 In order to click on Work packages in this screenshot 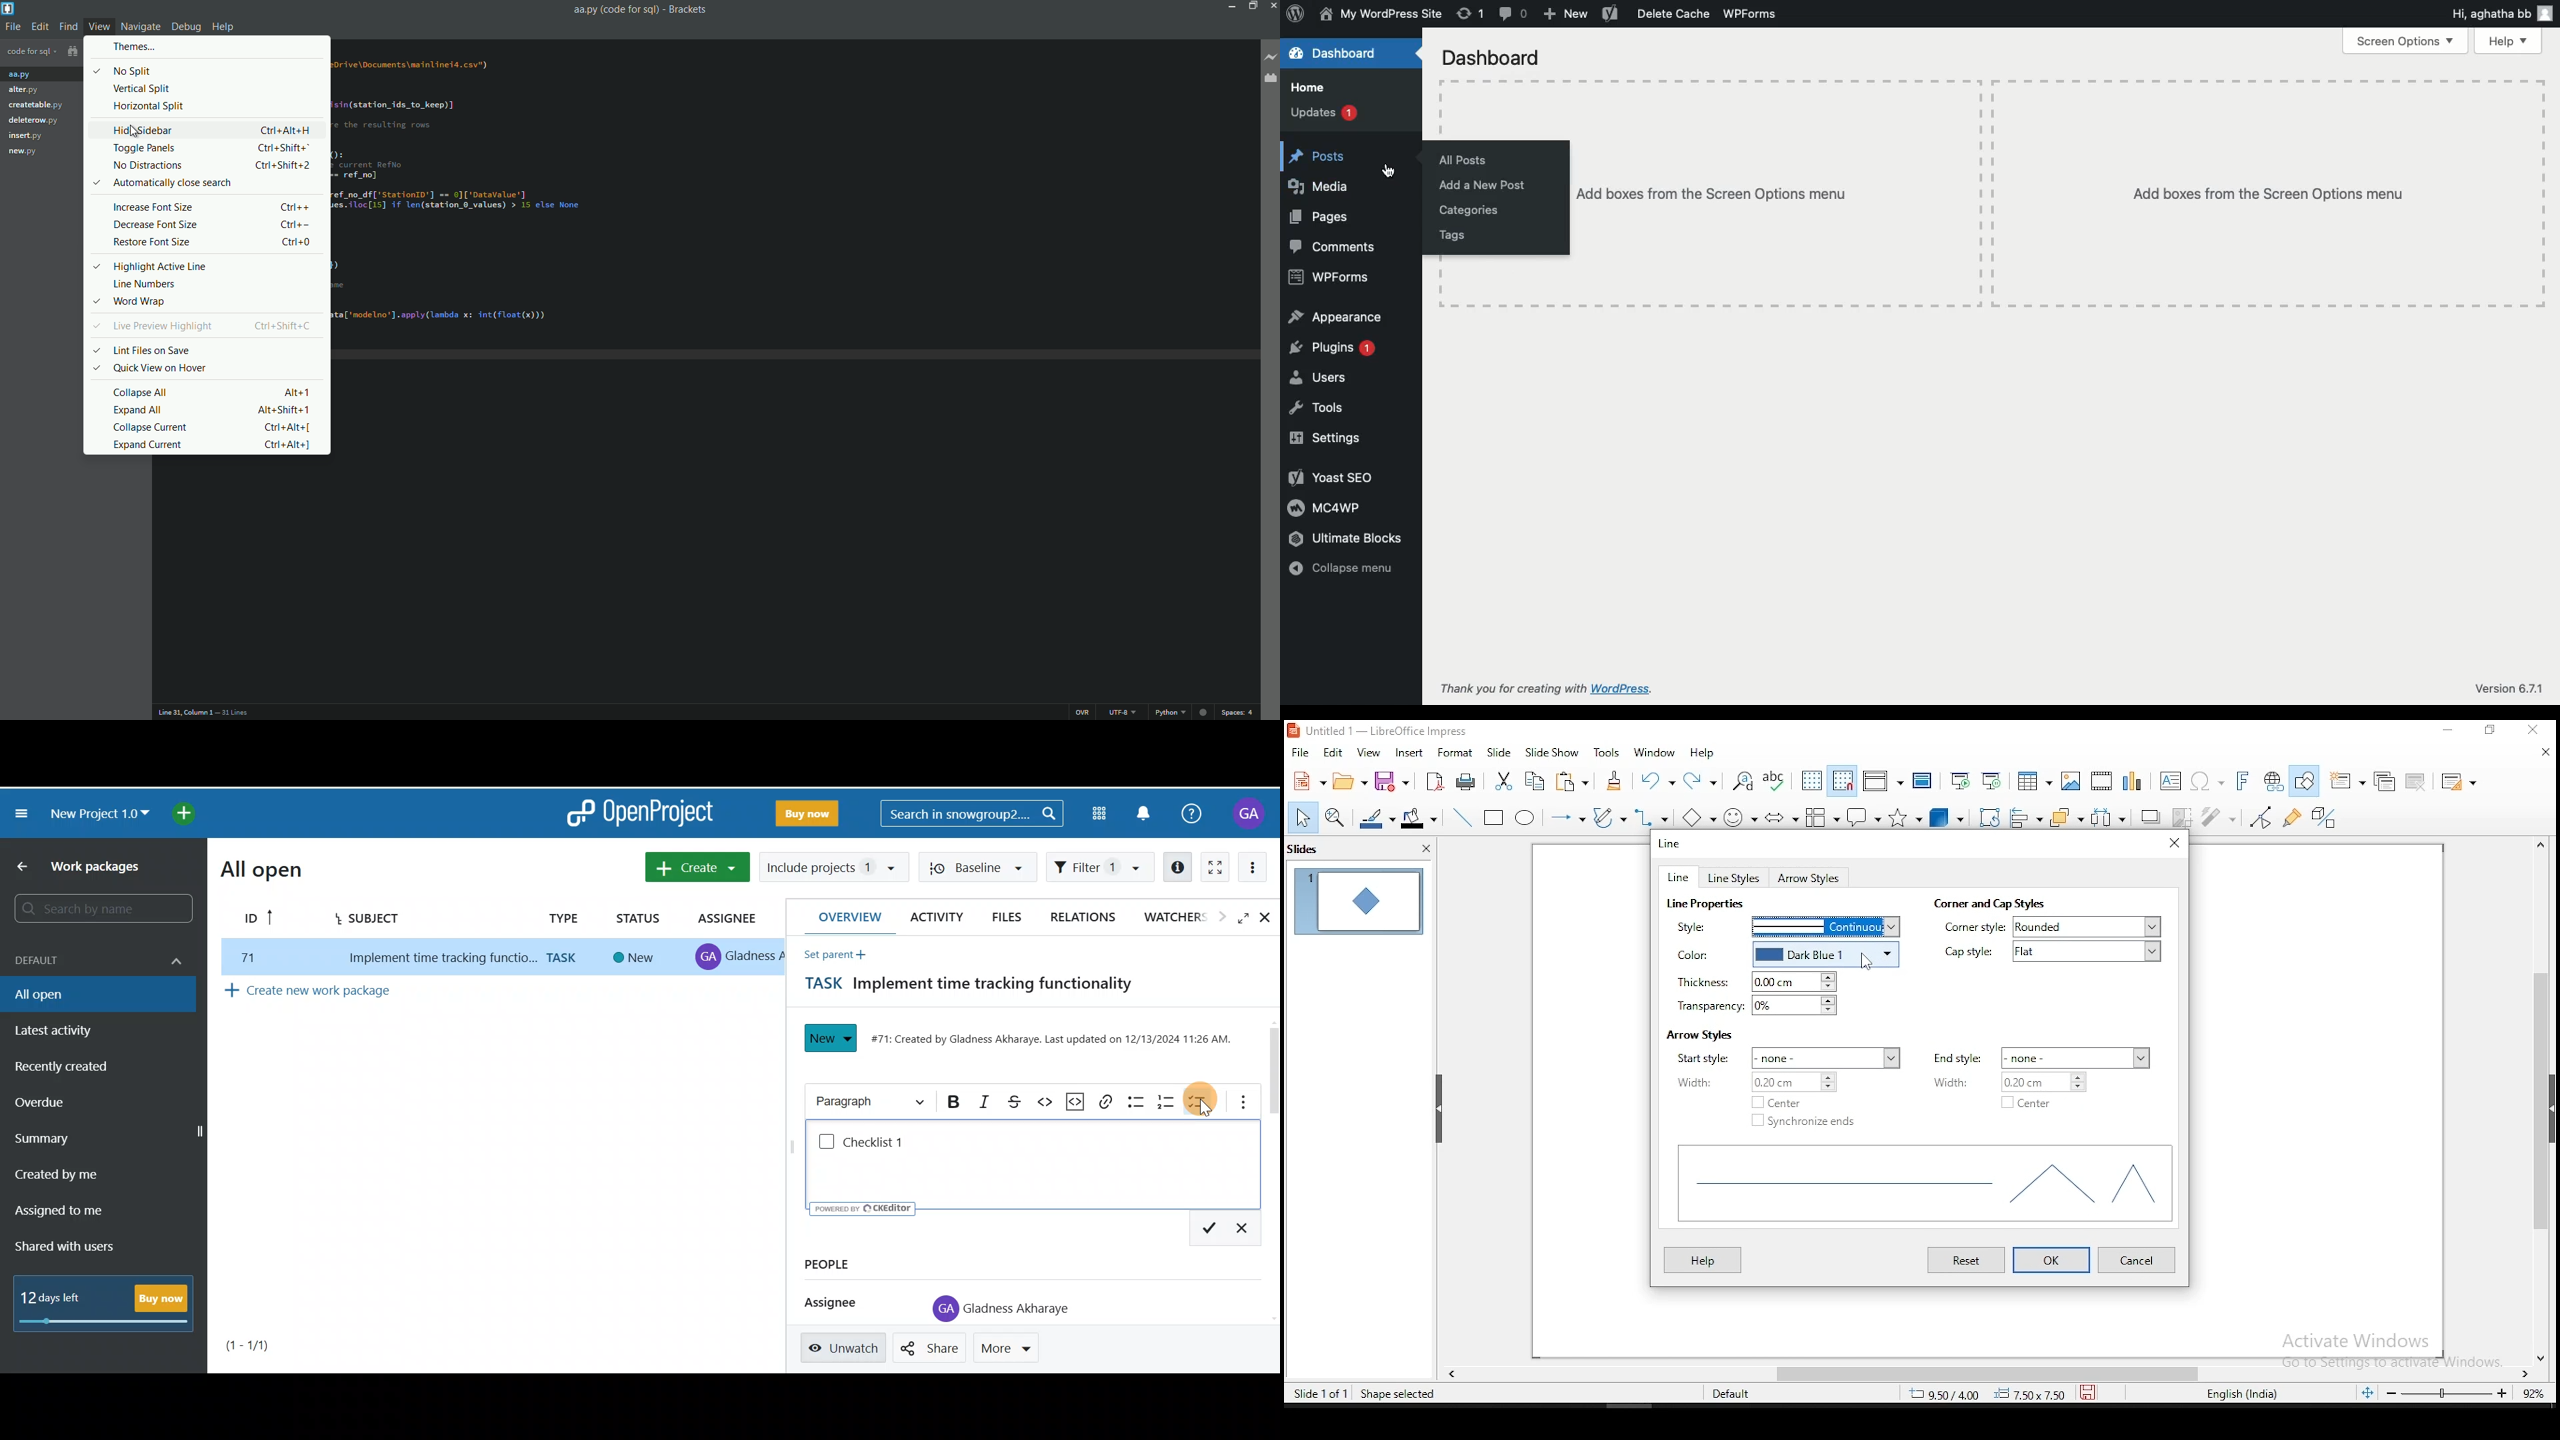, I will do `click(87, 866)`.